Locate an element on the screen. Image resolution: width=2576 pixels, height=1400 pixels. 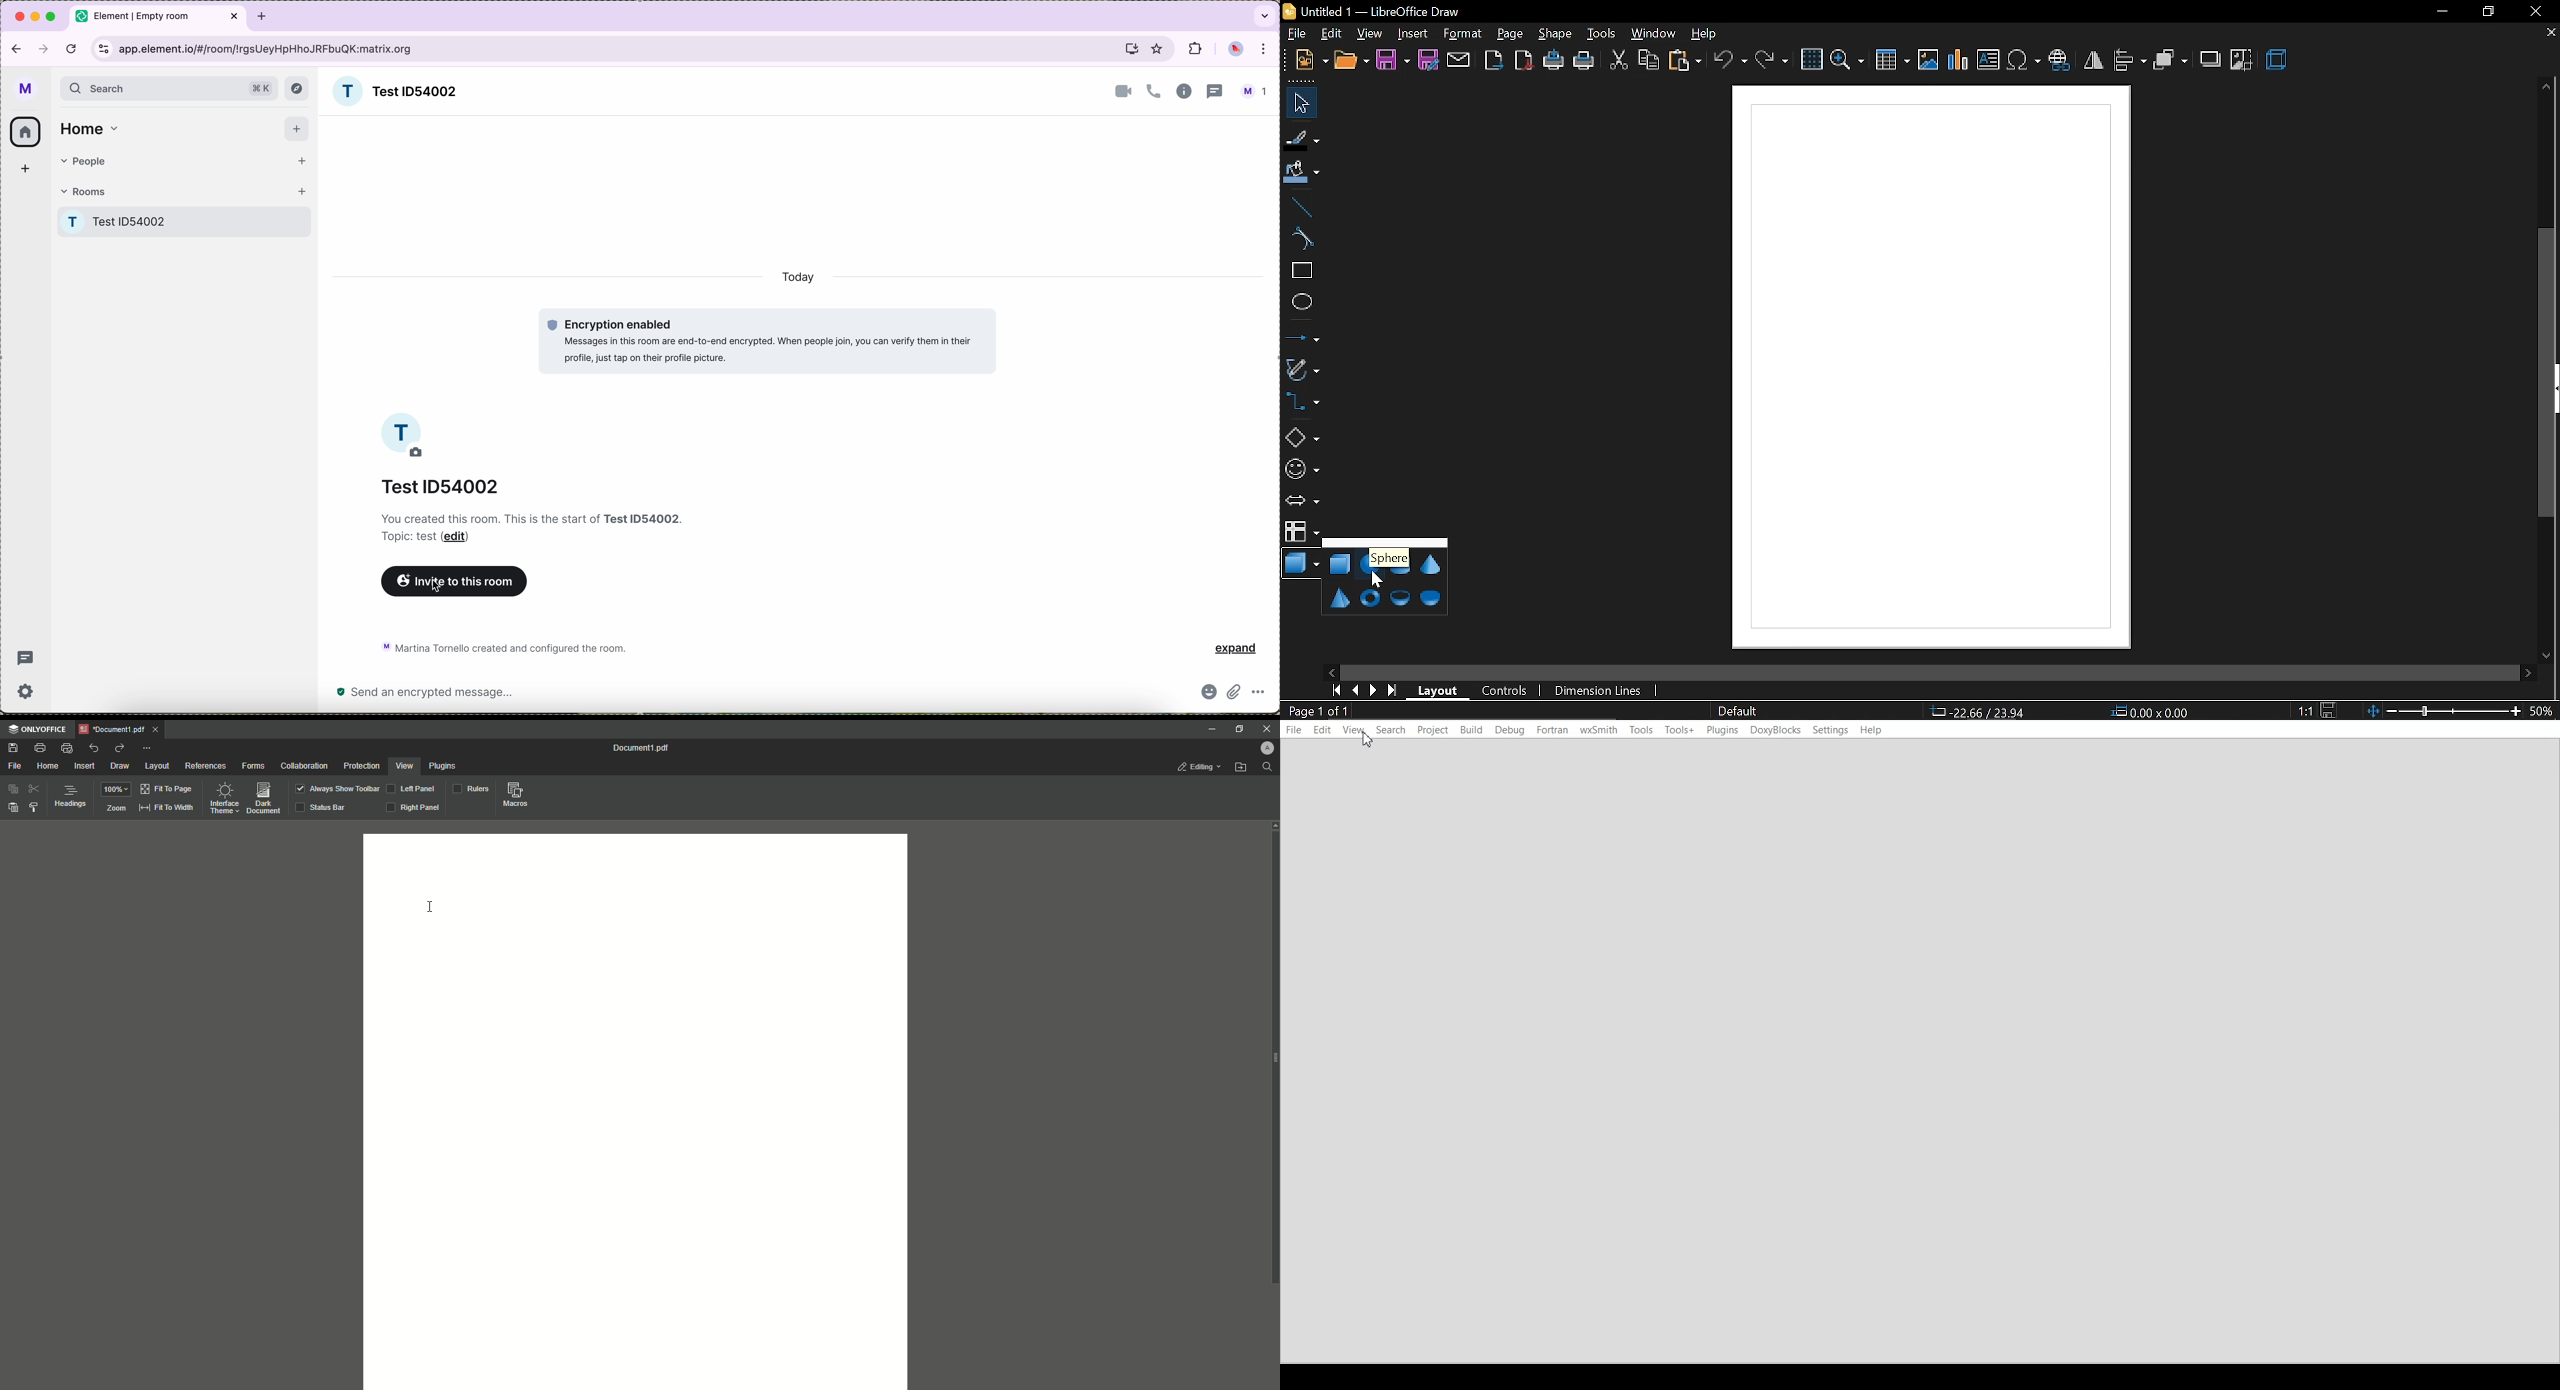
threads is located at coordinates (1215, 91).